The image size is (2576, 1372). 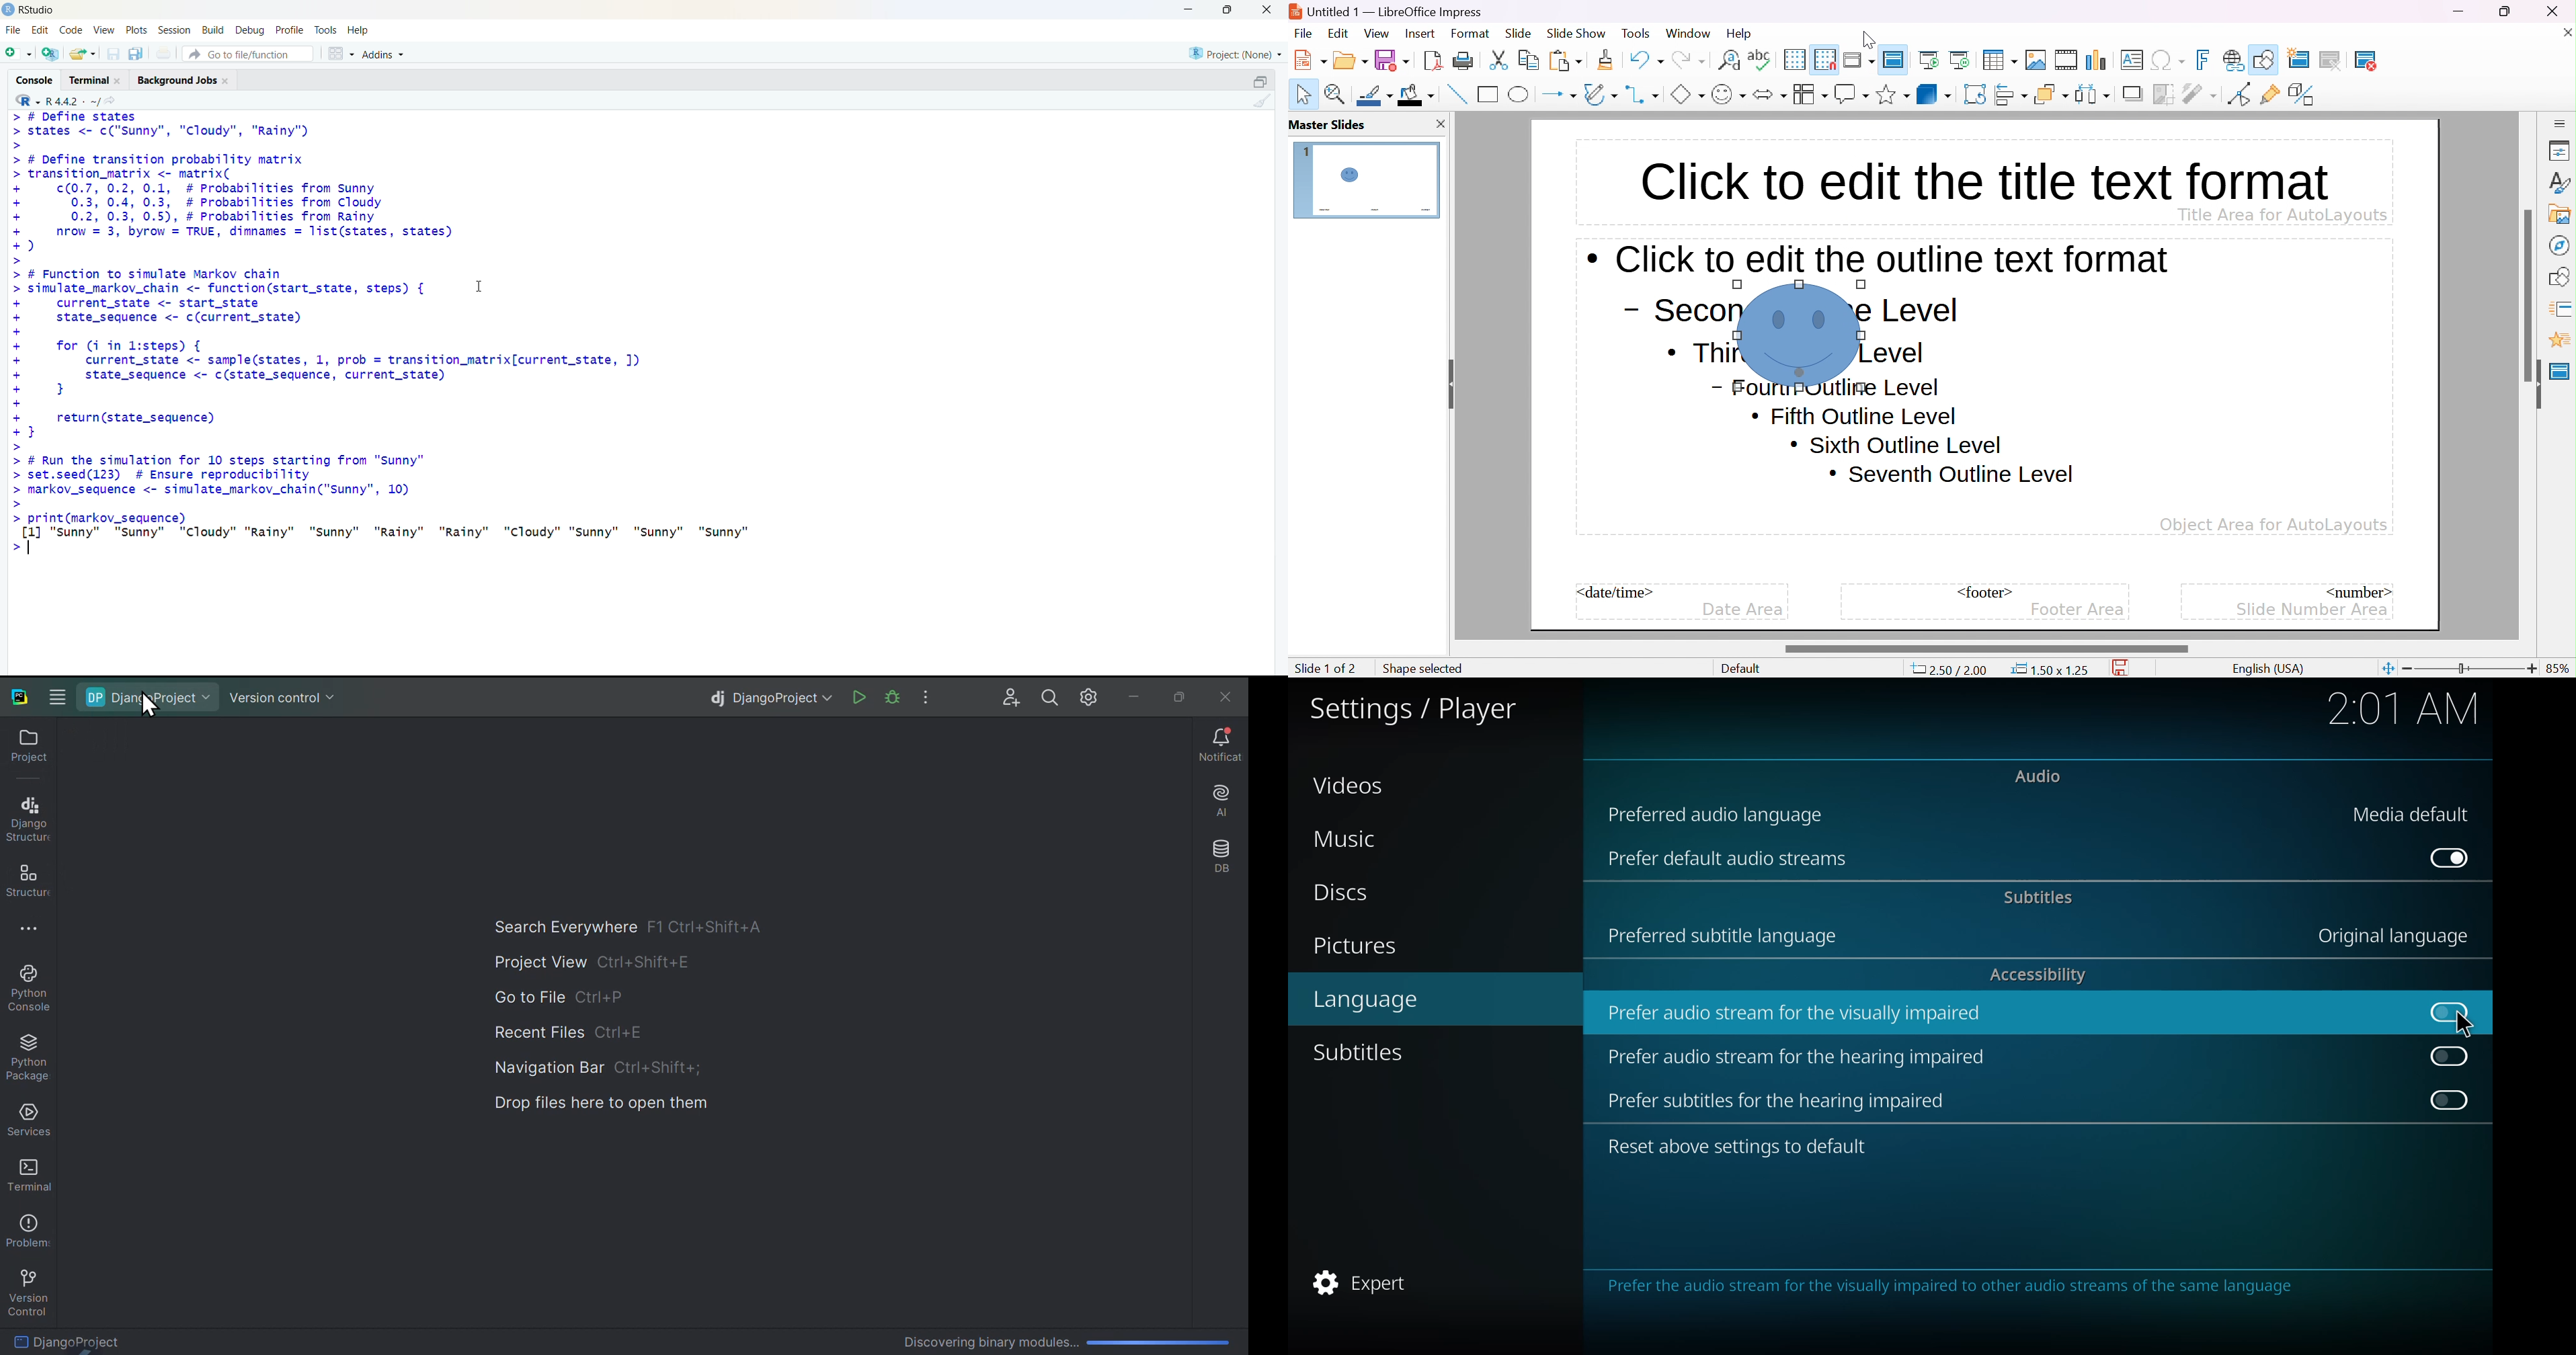 What do you see at coordinates (1376, 95) in the screenshot?
I see `line color` at bounding box center [1376, 95].